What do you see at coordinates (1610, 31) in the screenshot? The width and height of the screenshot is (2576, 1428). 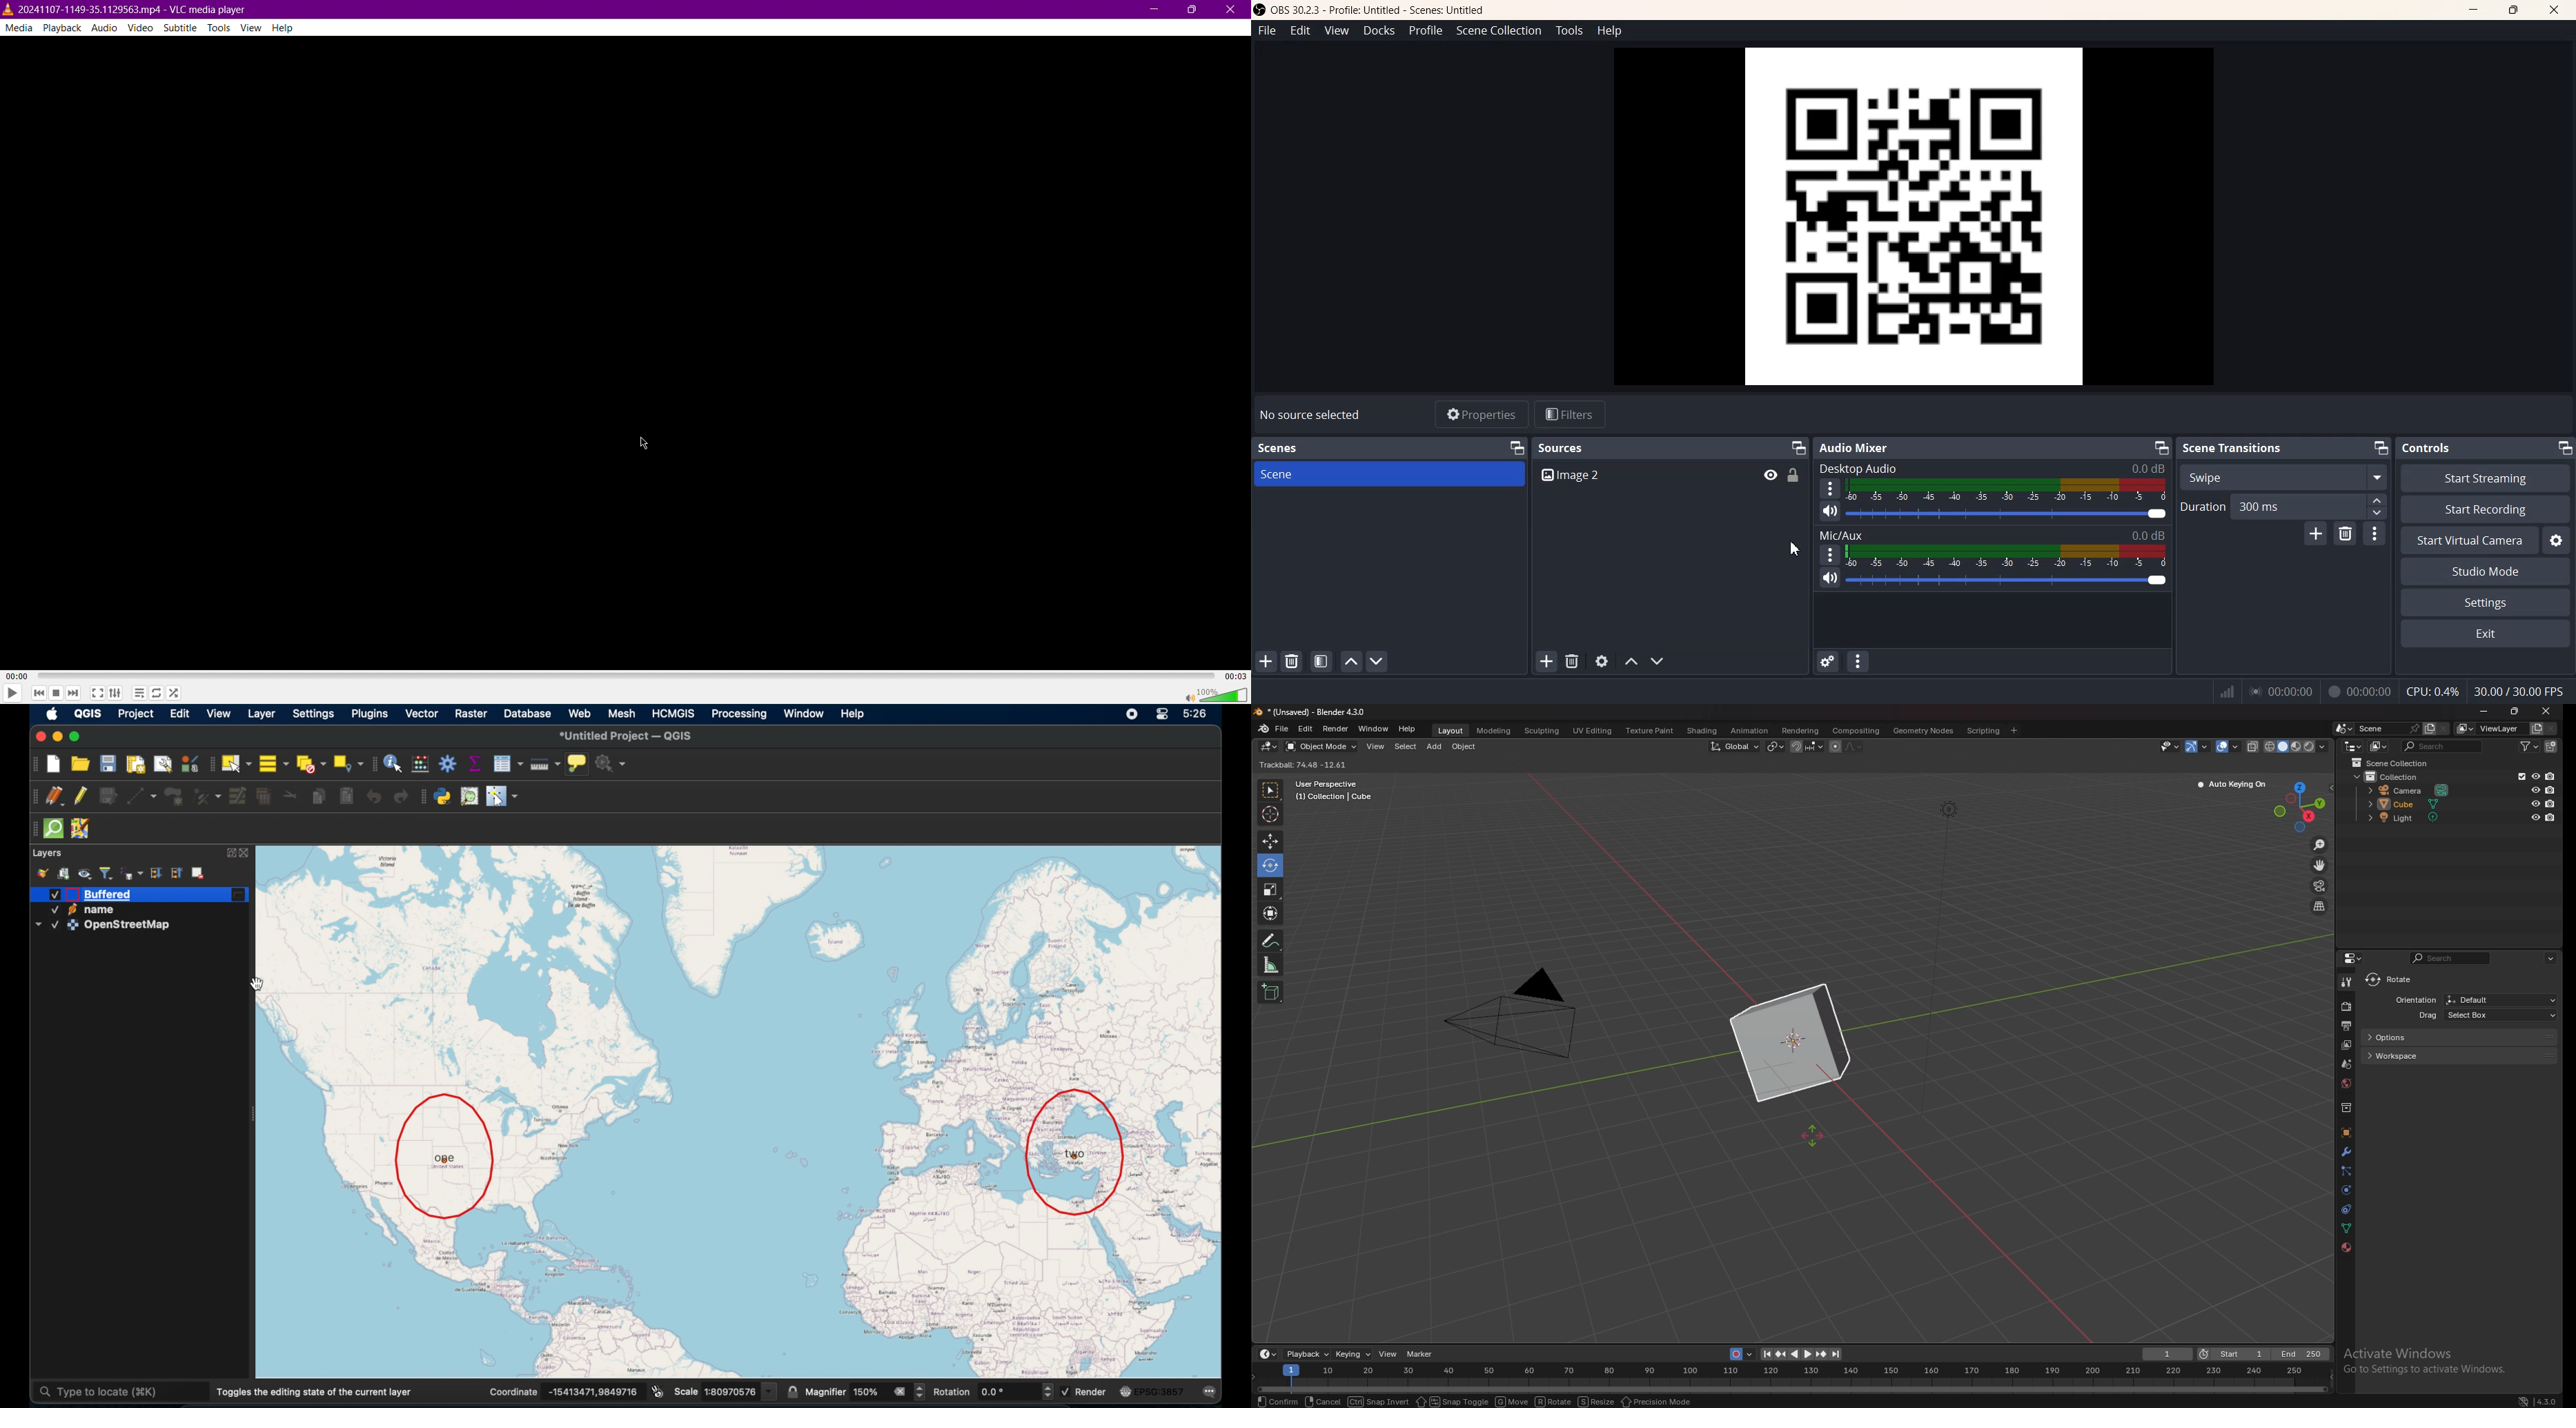 I see `Help` at bounding box center [1610, 31].